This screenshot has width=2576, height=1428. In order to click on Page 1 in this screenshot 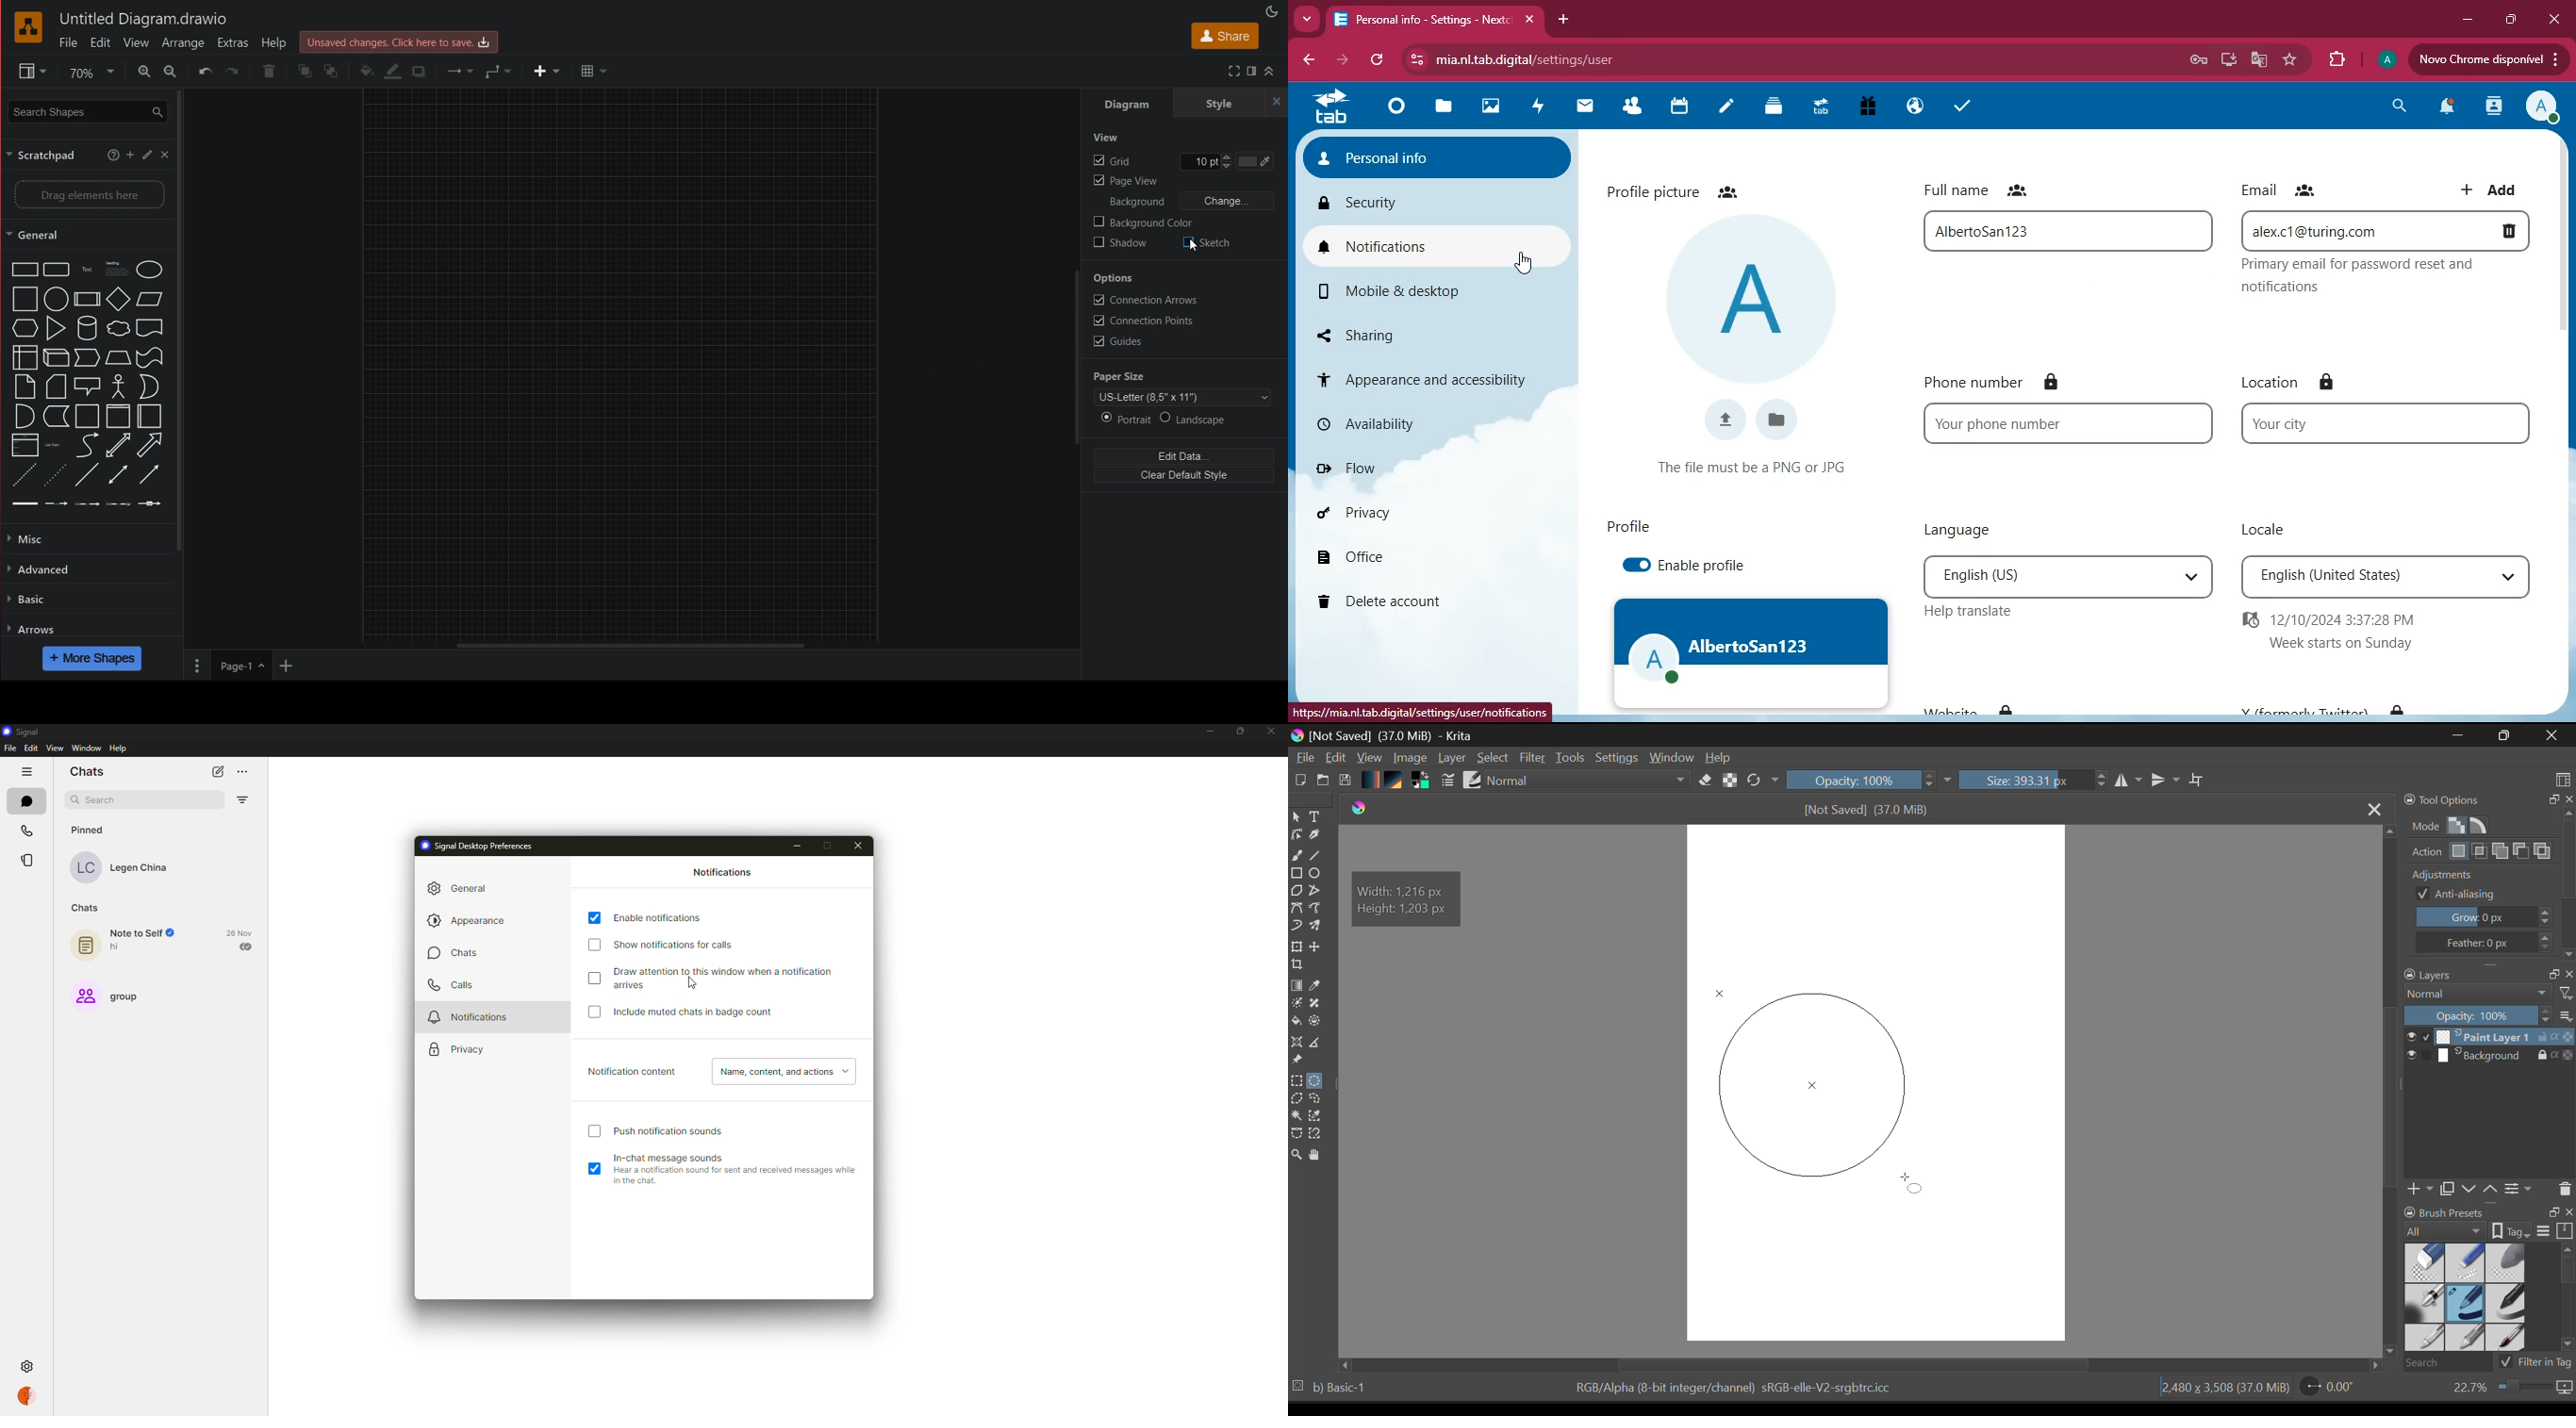, I will do `click(242, 665)`.